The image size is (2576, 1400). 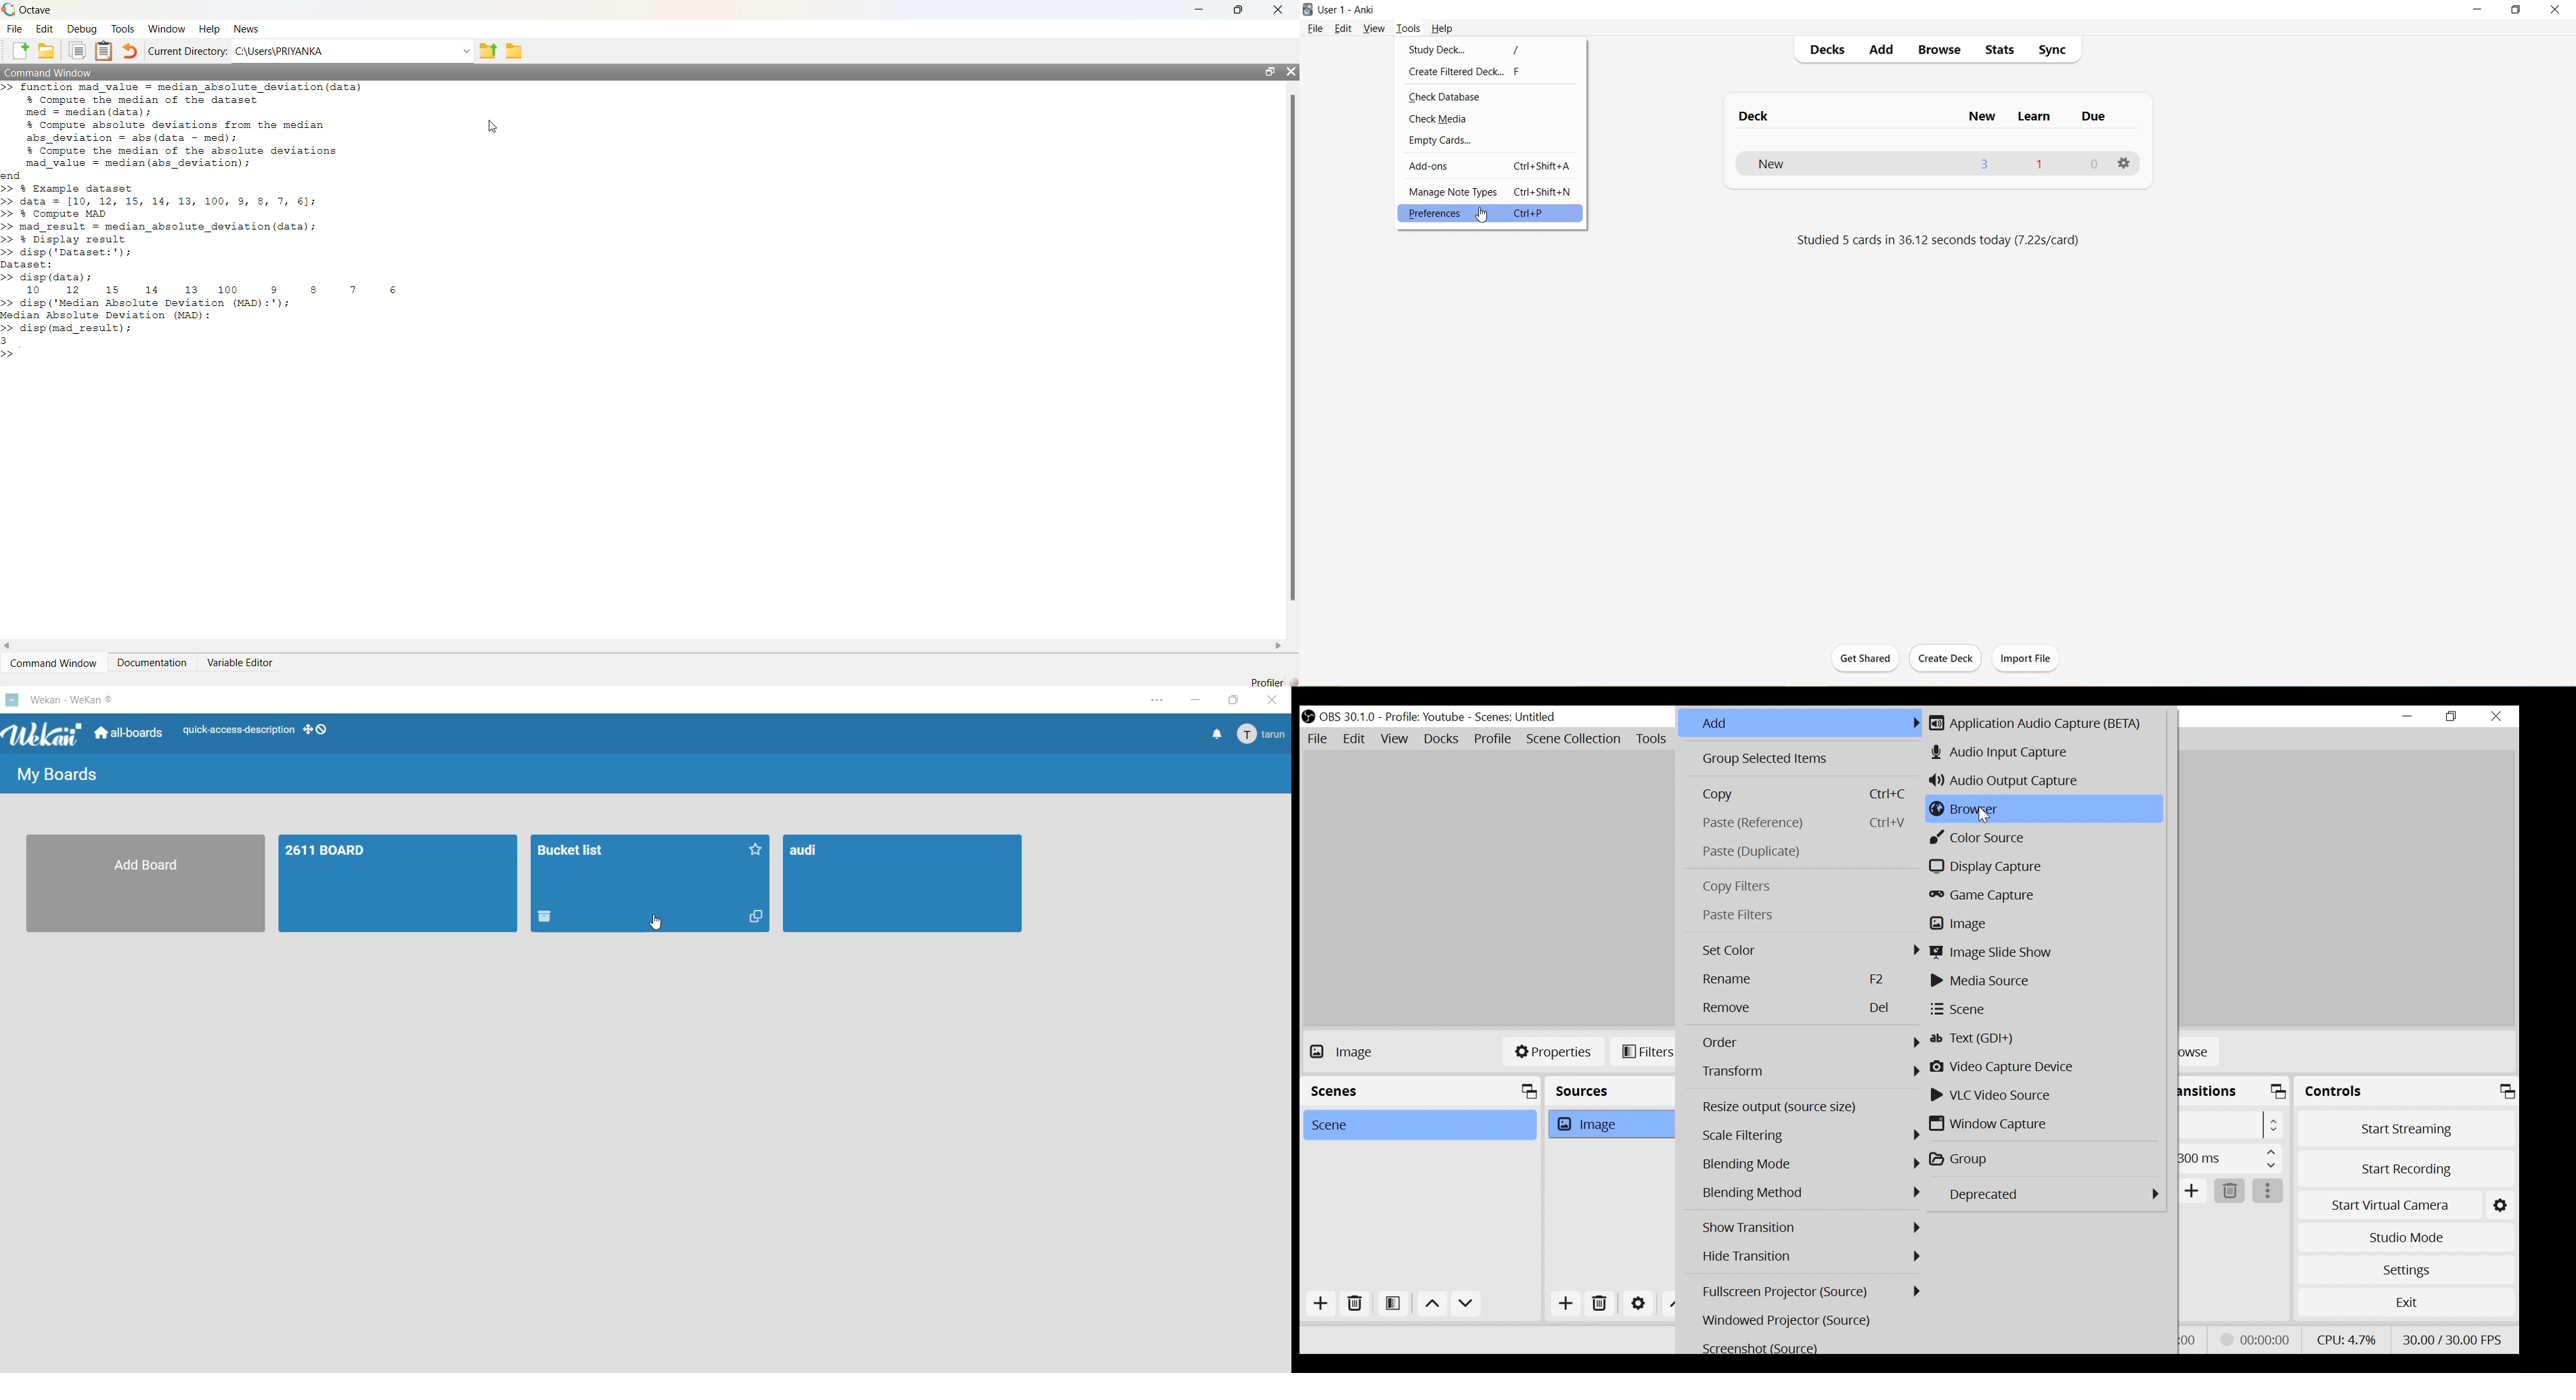 What do you see at coordinates (2047, 1096) in the screenshot?
I see `VLC Video Source` at bounding box center [2047, 1096].